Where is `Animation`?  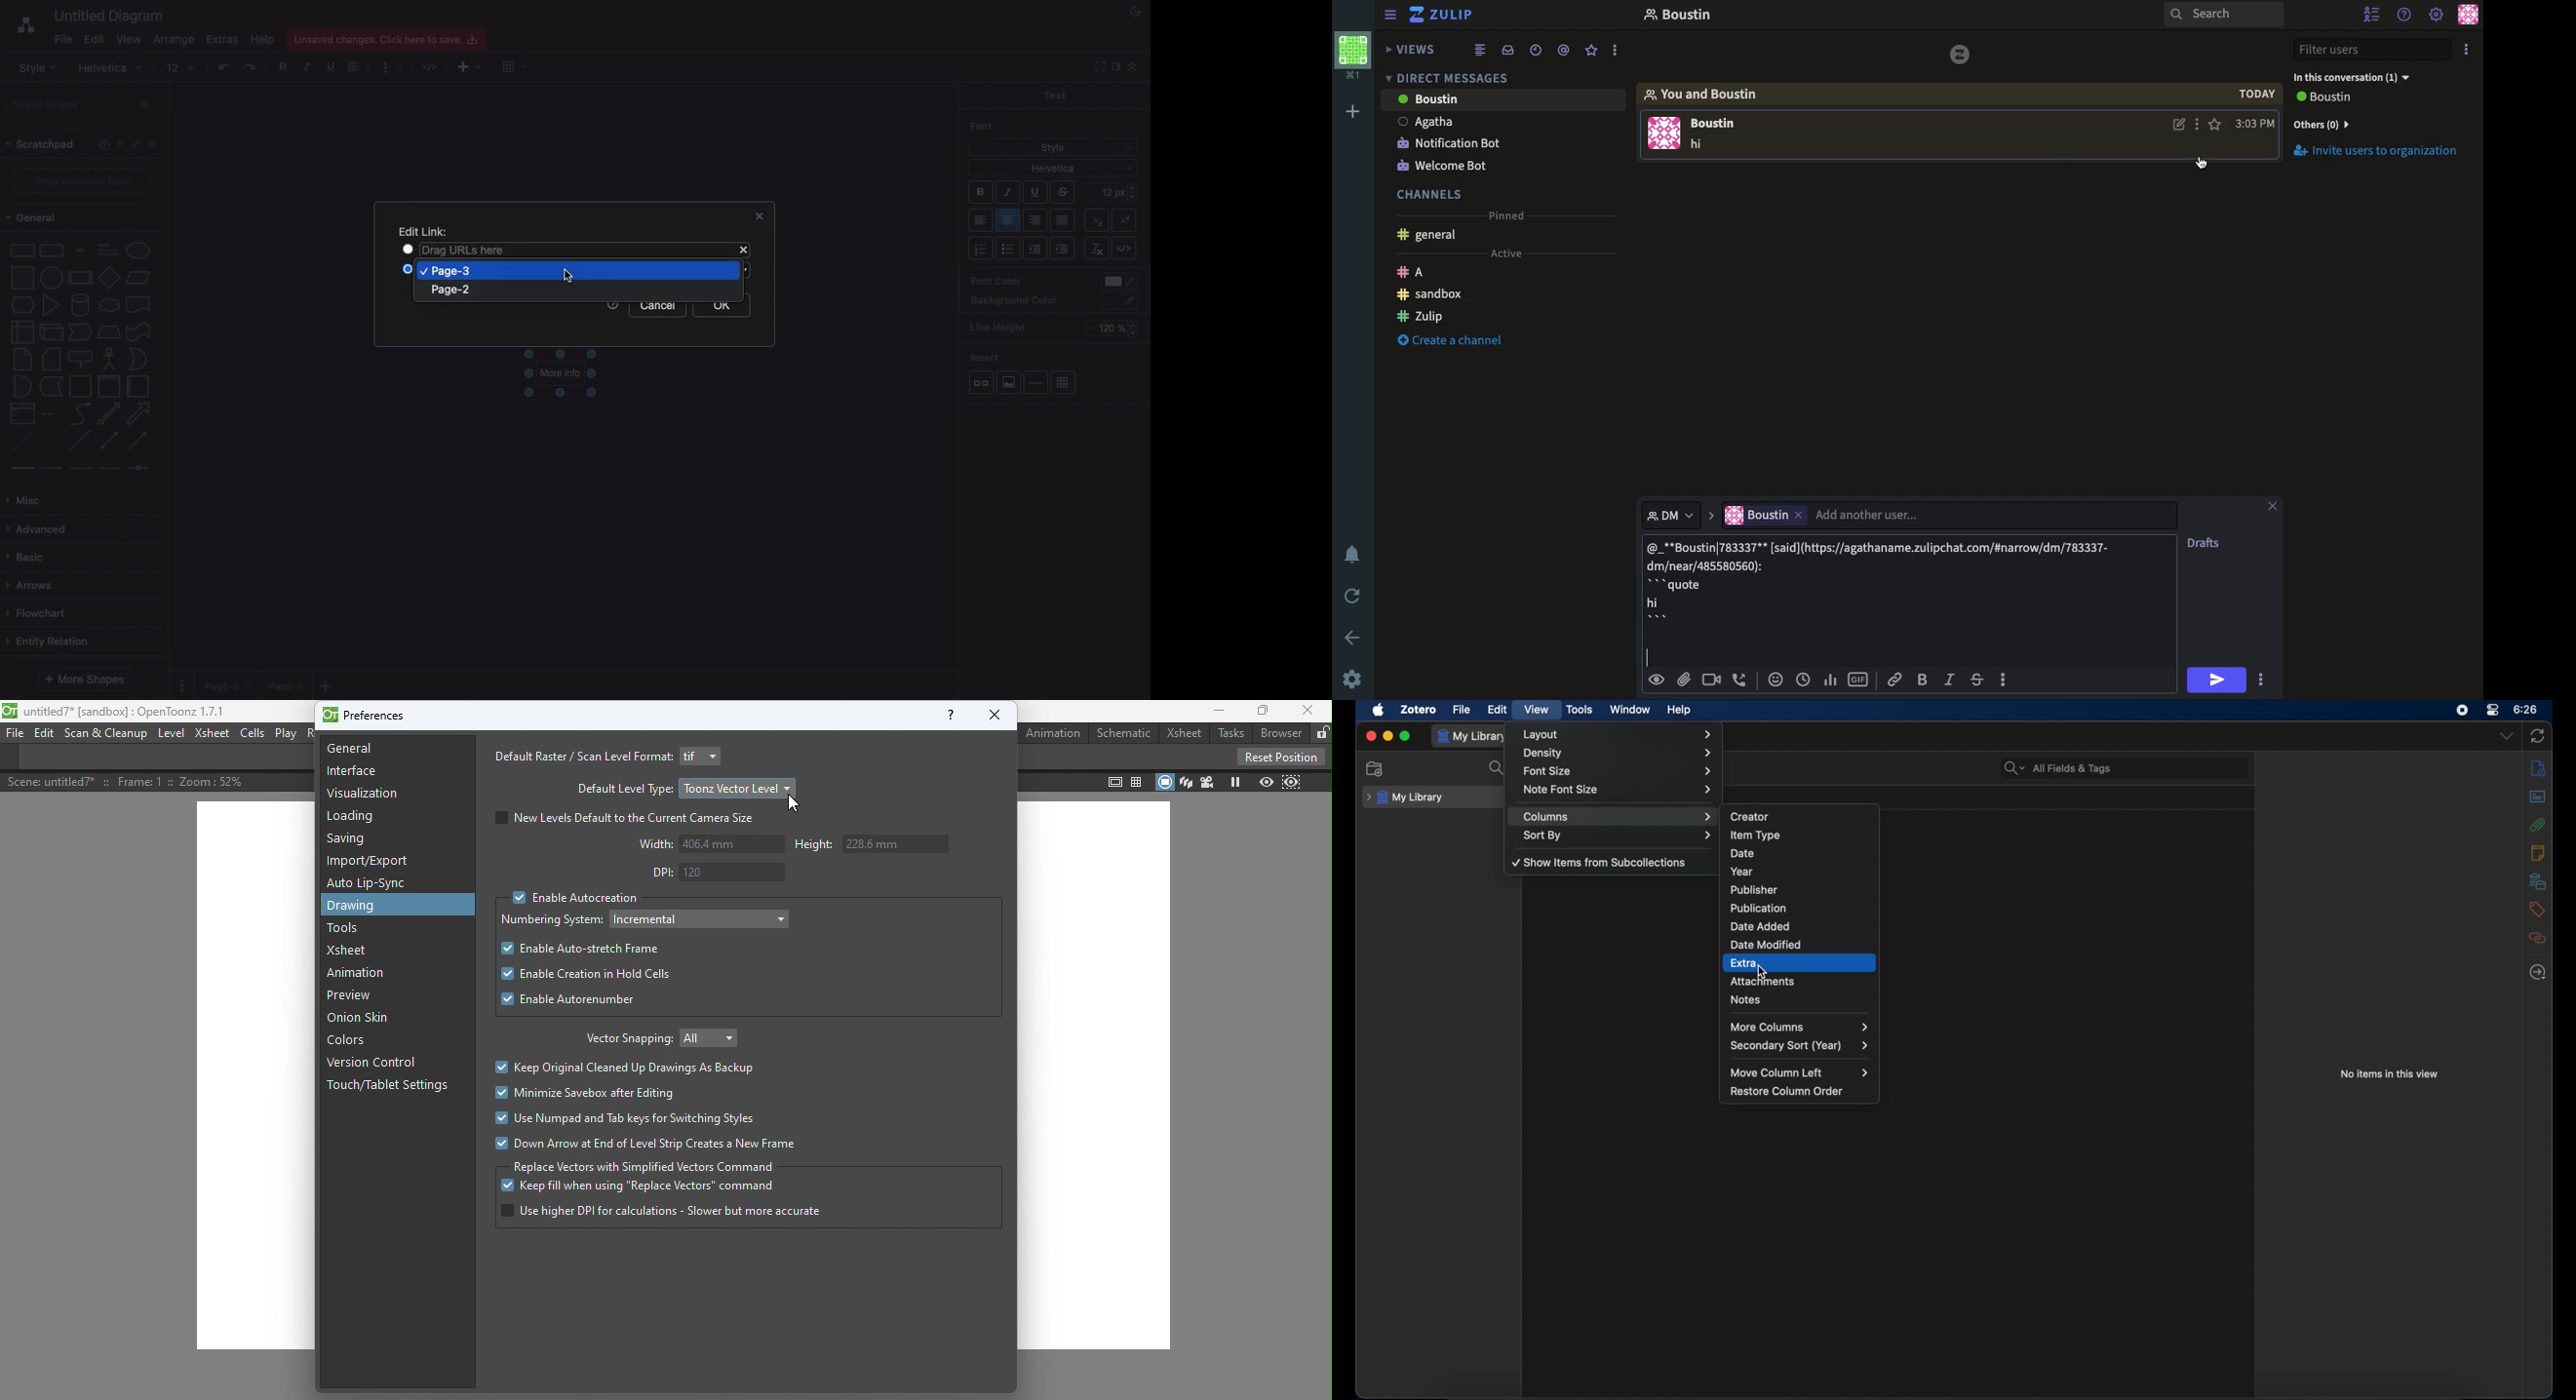
Animation is located at coordinates (361, 975).